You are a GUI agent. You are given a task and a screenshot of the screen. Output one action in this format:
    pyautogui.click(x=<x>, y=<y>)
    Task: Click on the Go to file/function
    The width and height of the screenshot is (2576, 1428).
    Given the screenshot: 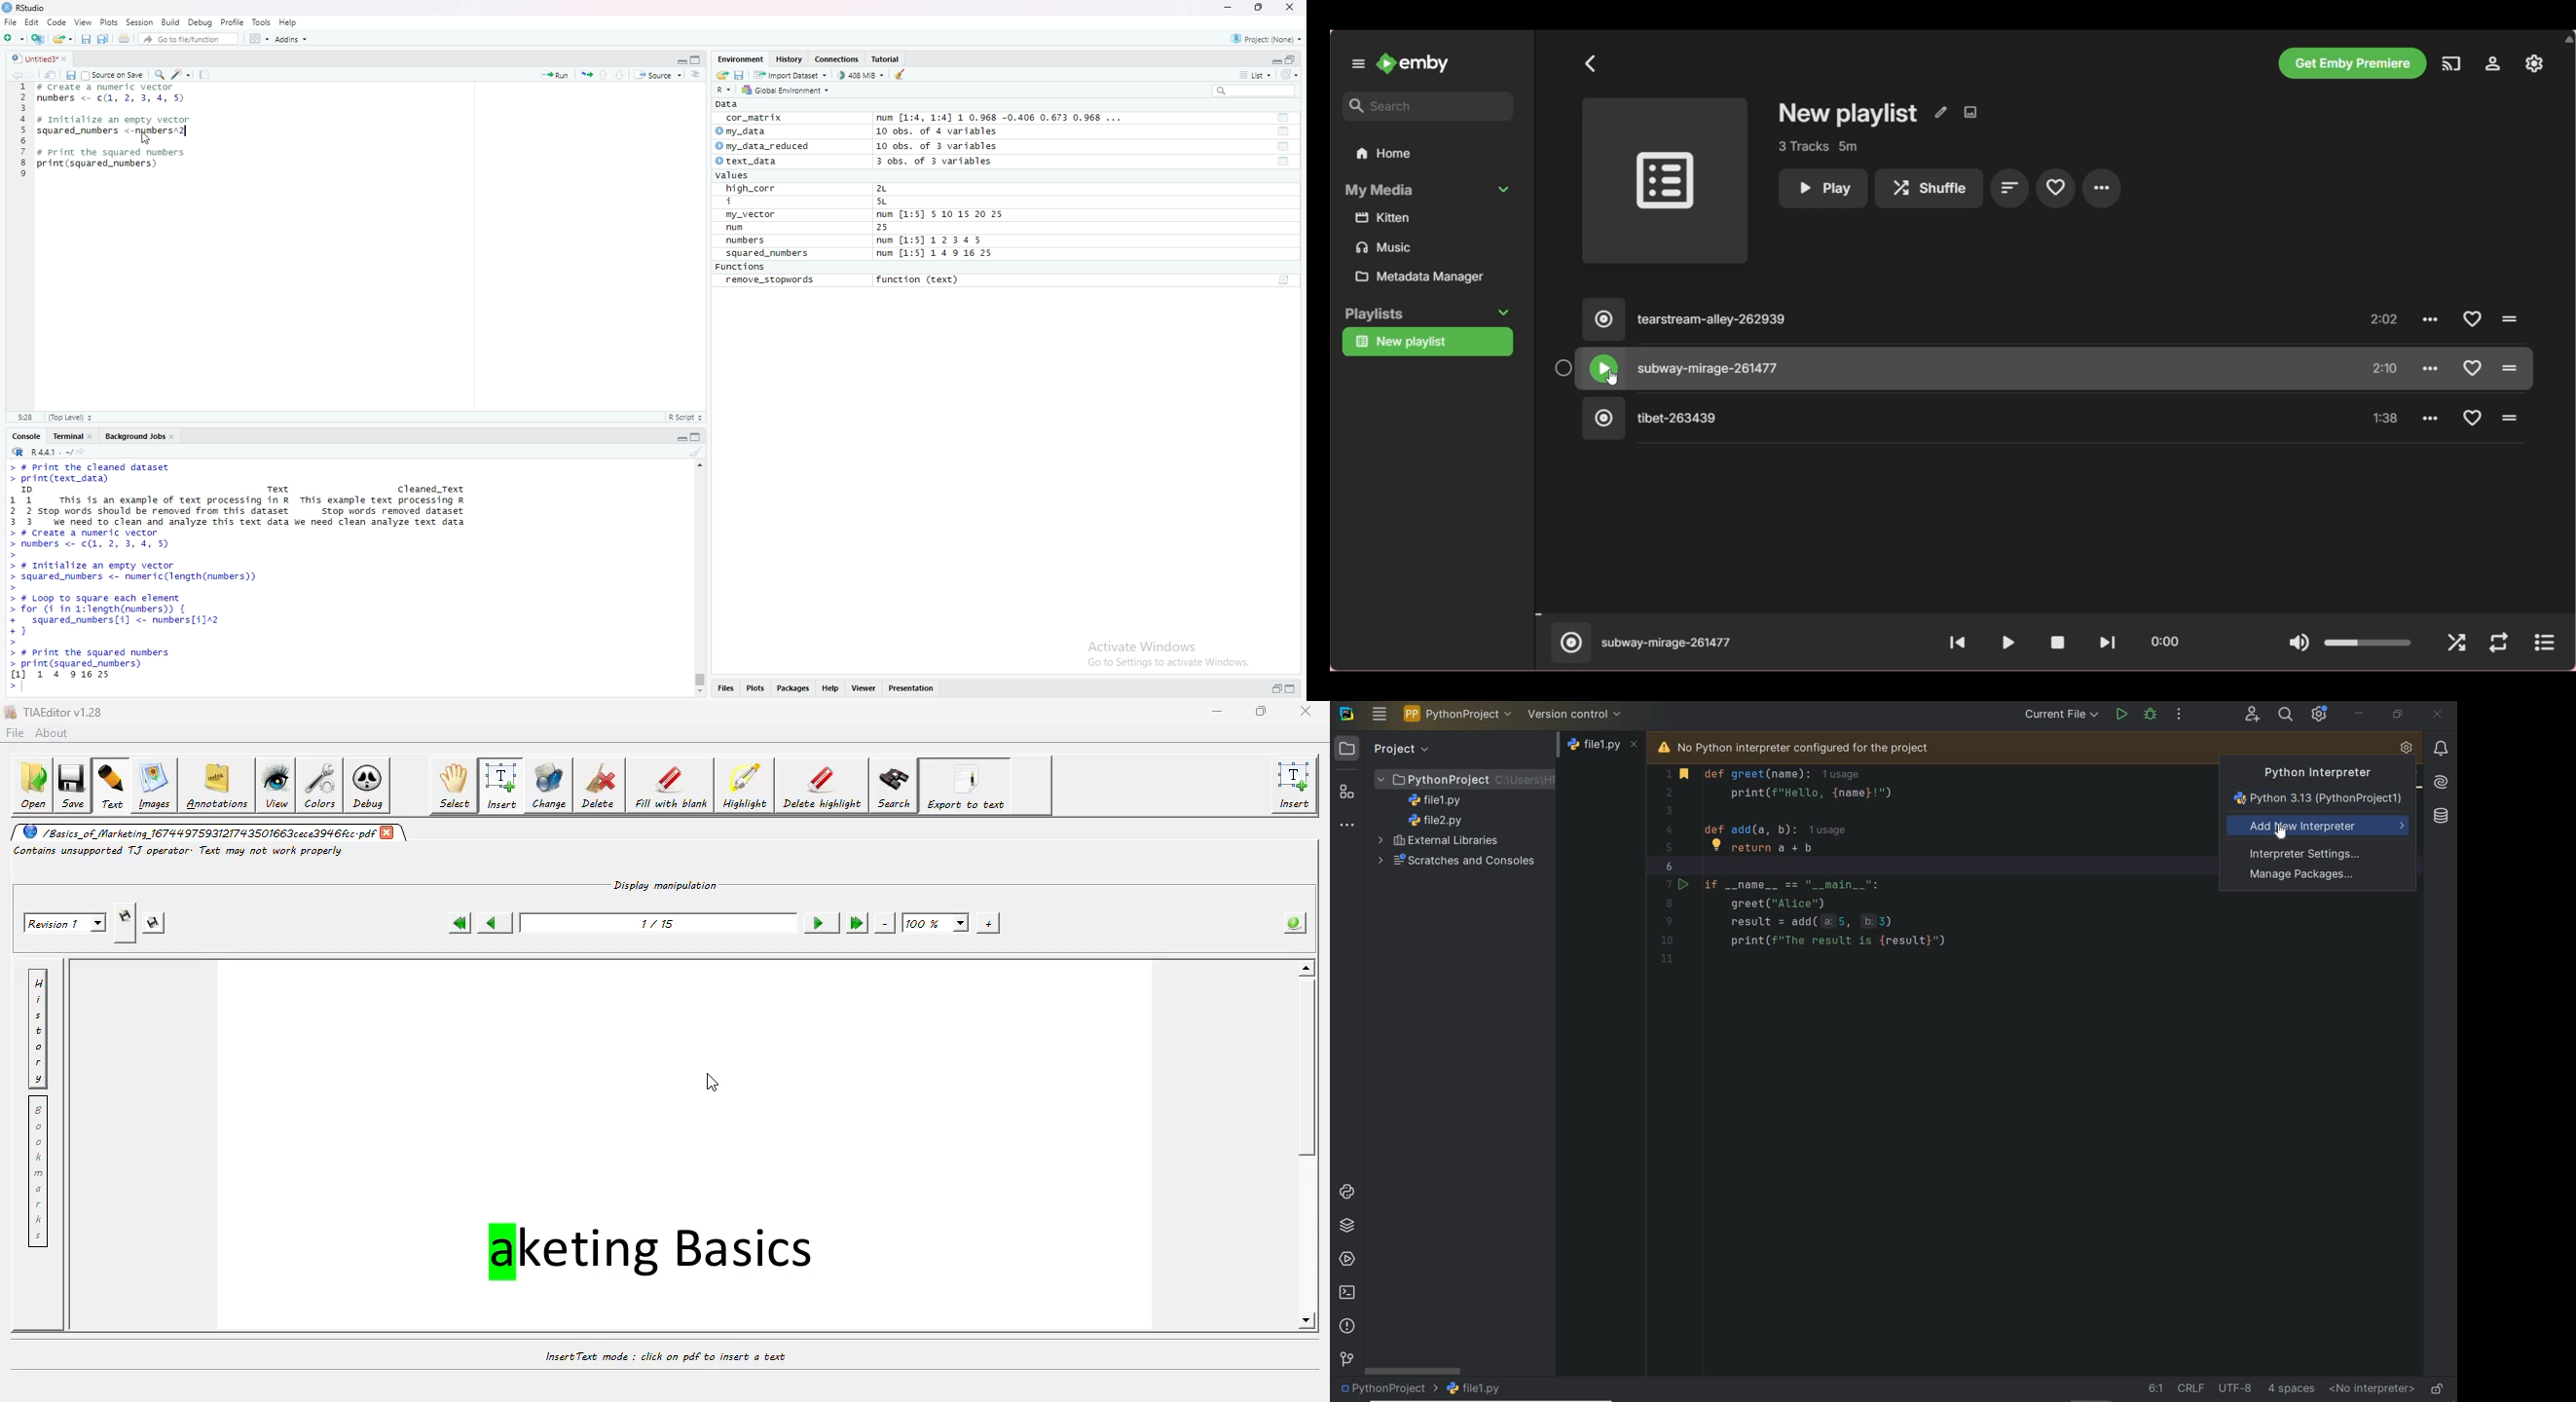 What is the action you would take?
    pyautogui.click(x=187, y=37)
    